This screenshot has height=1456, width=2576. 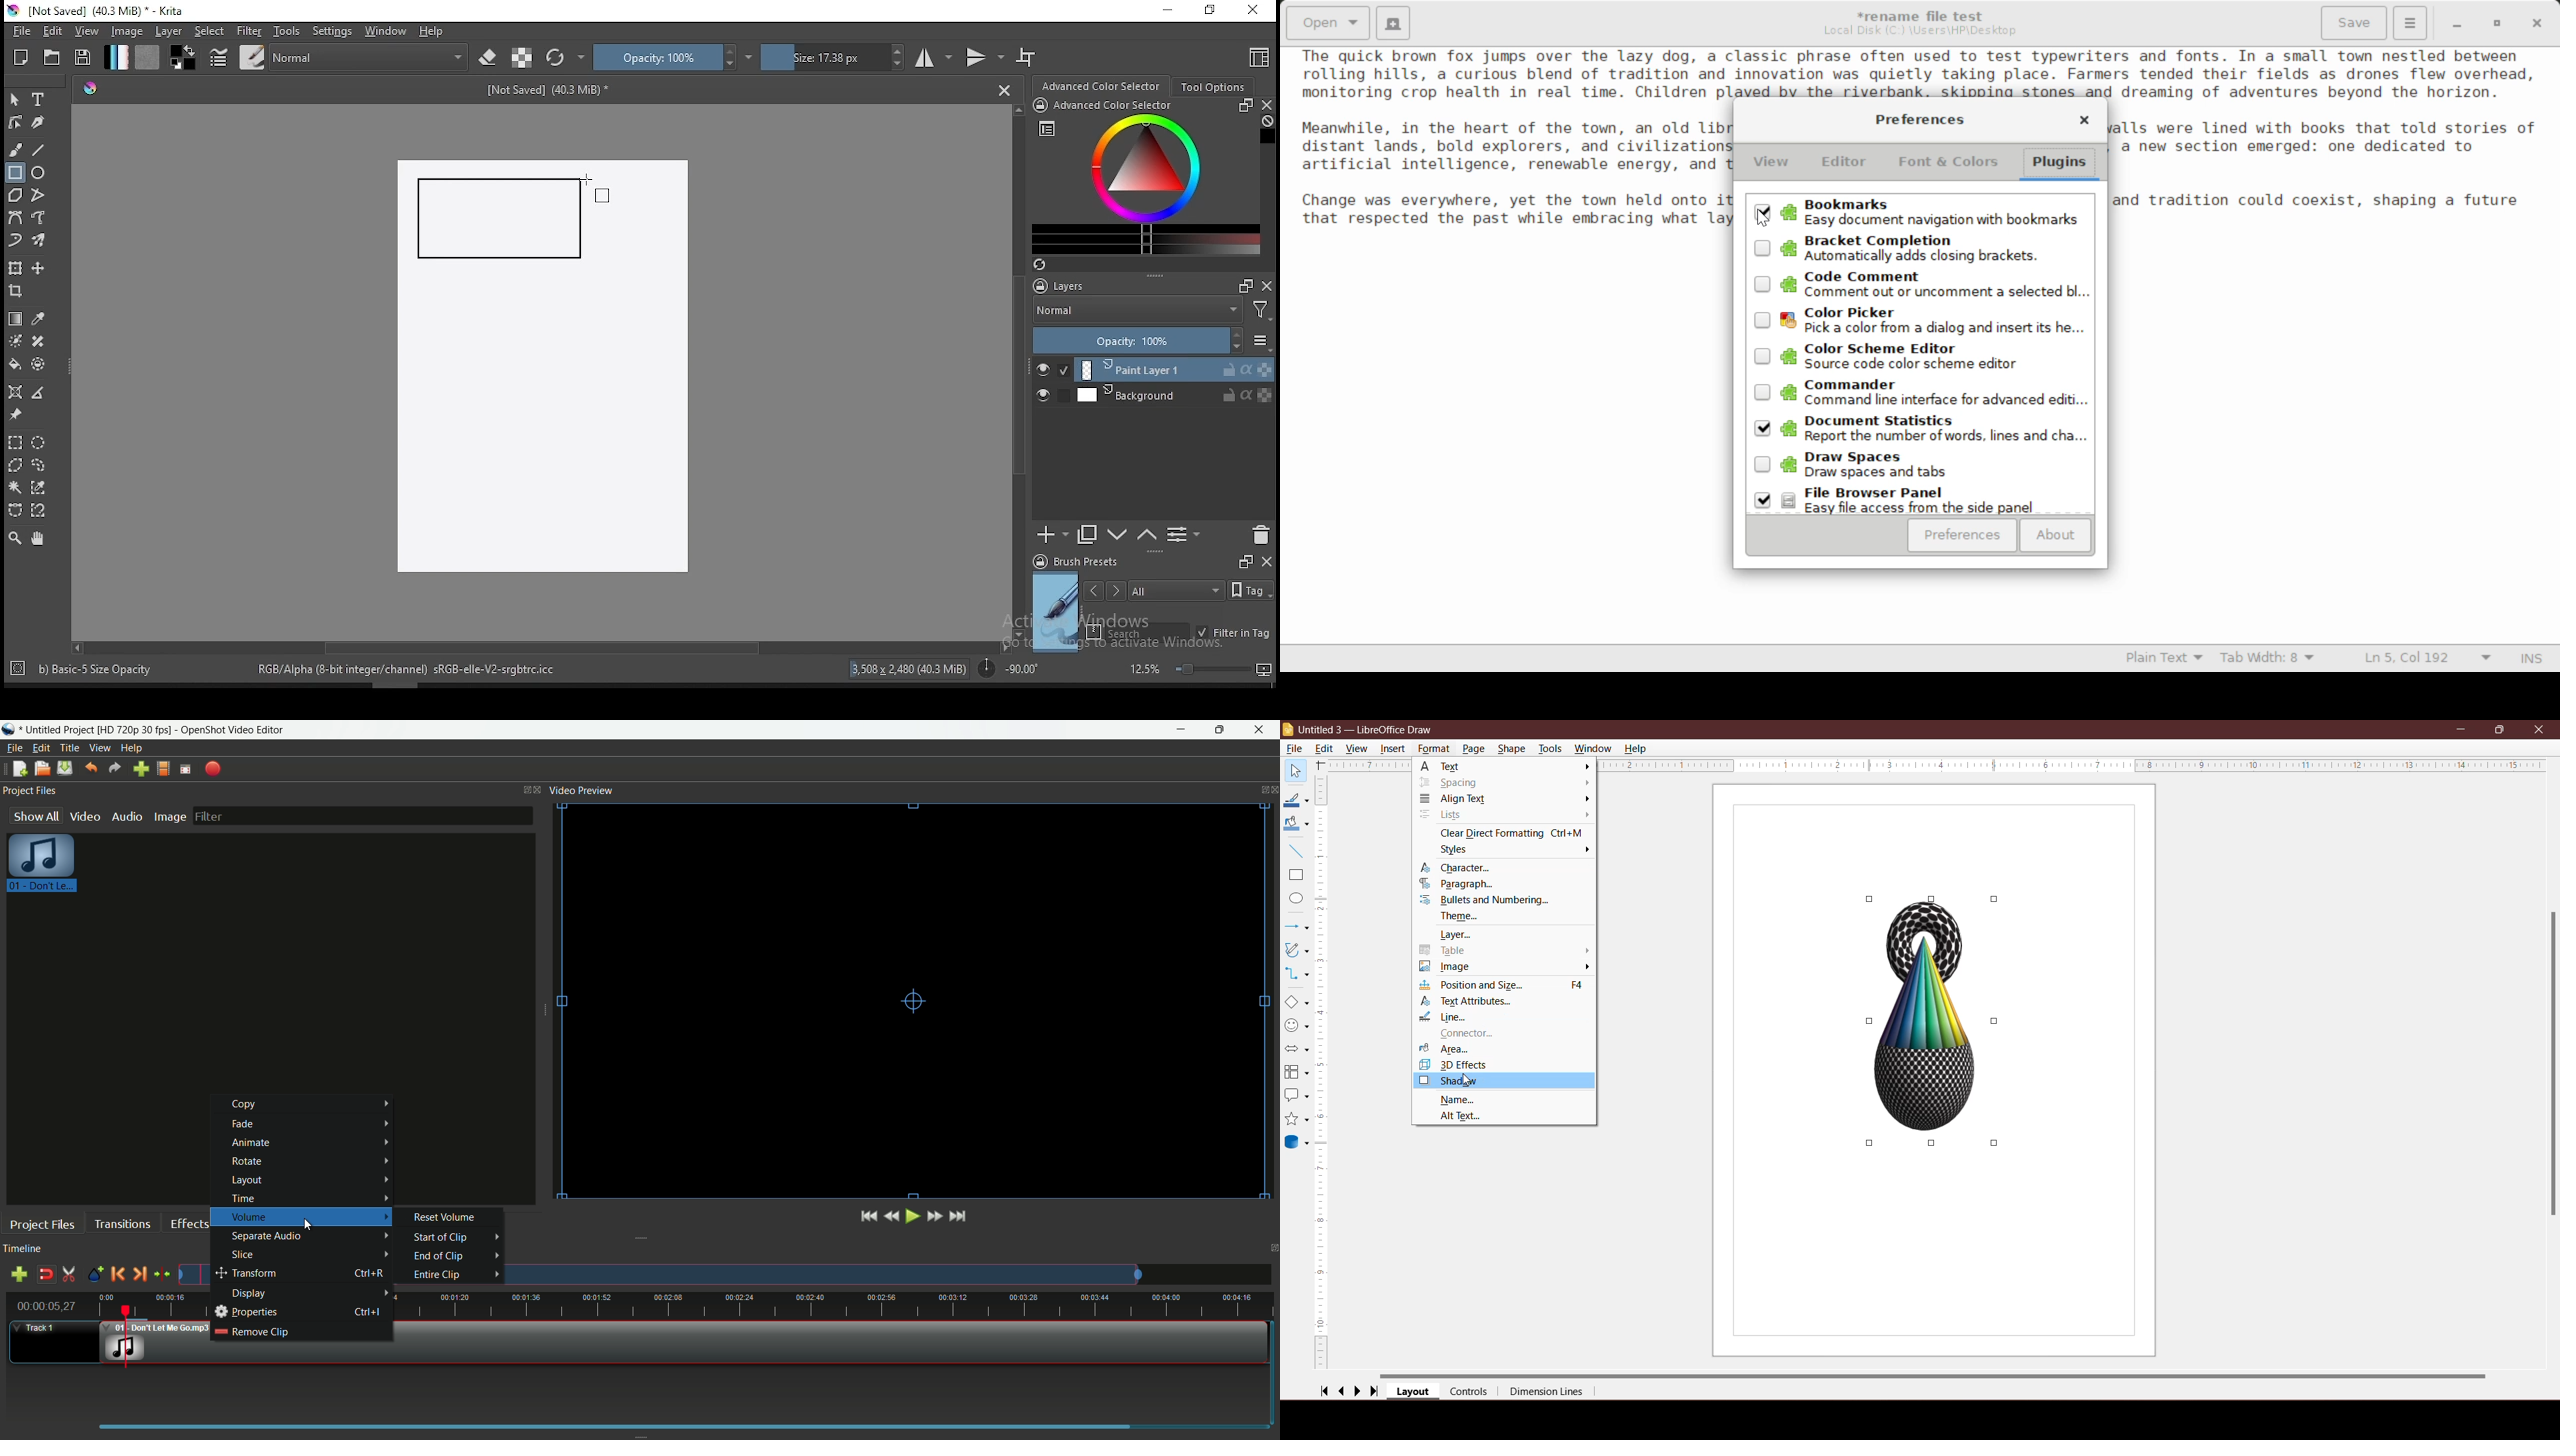 What do you see at coordinates (1245, 561) in the screenshot?
I see `Frames` at bounding box center [1245, 561].